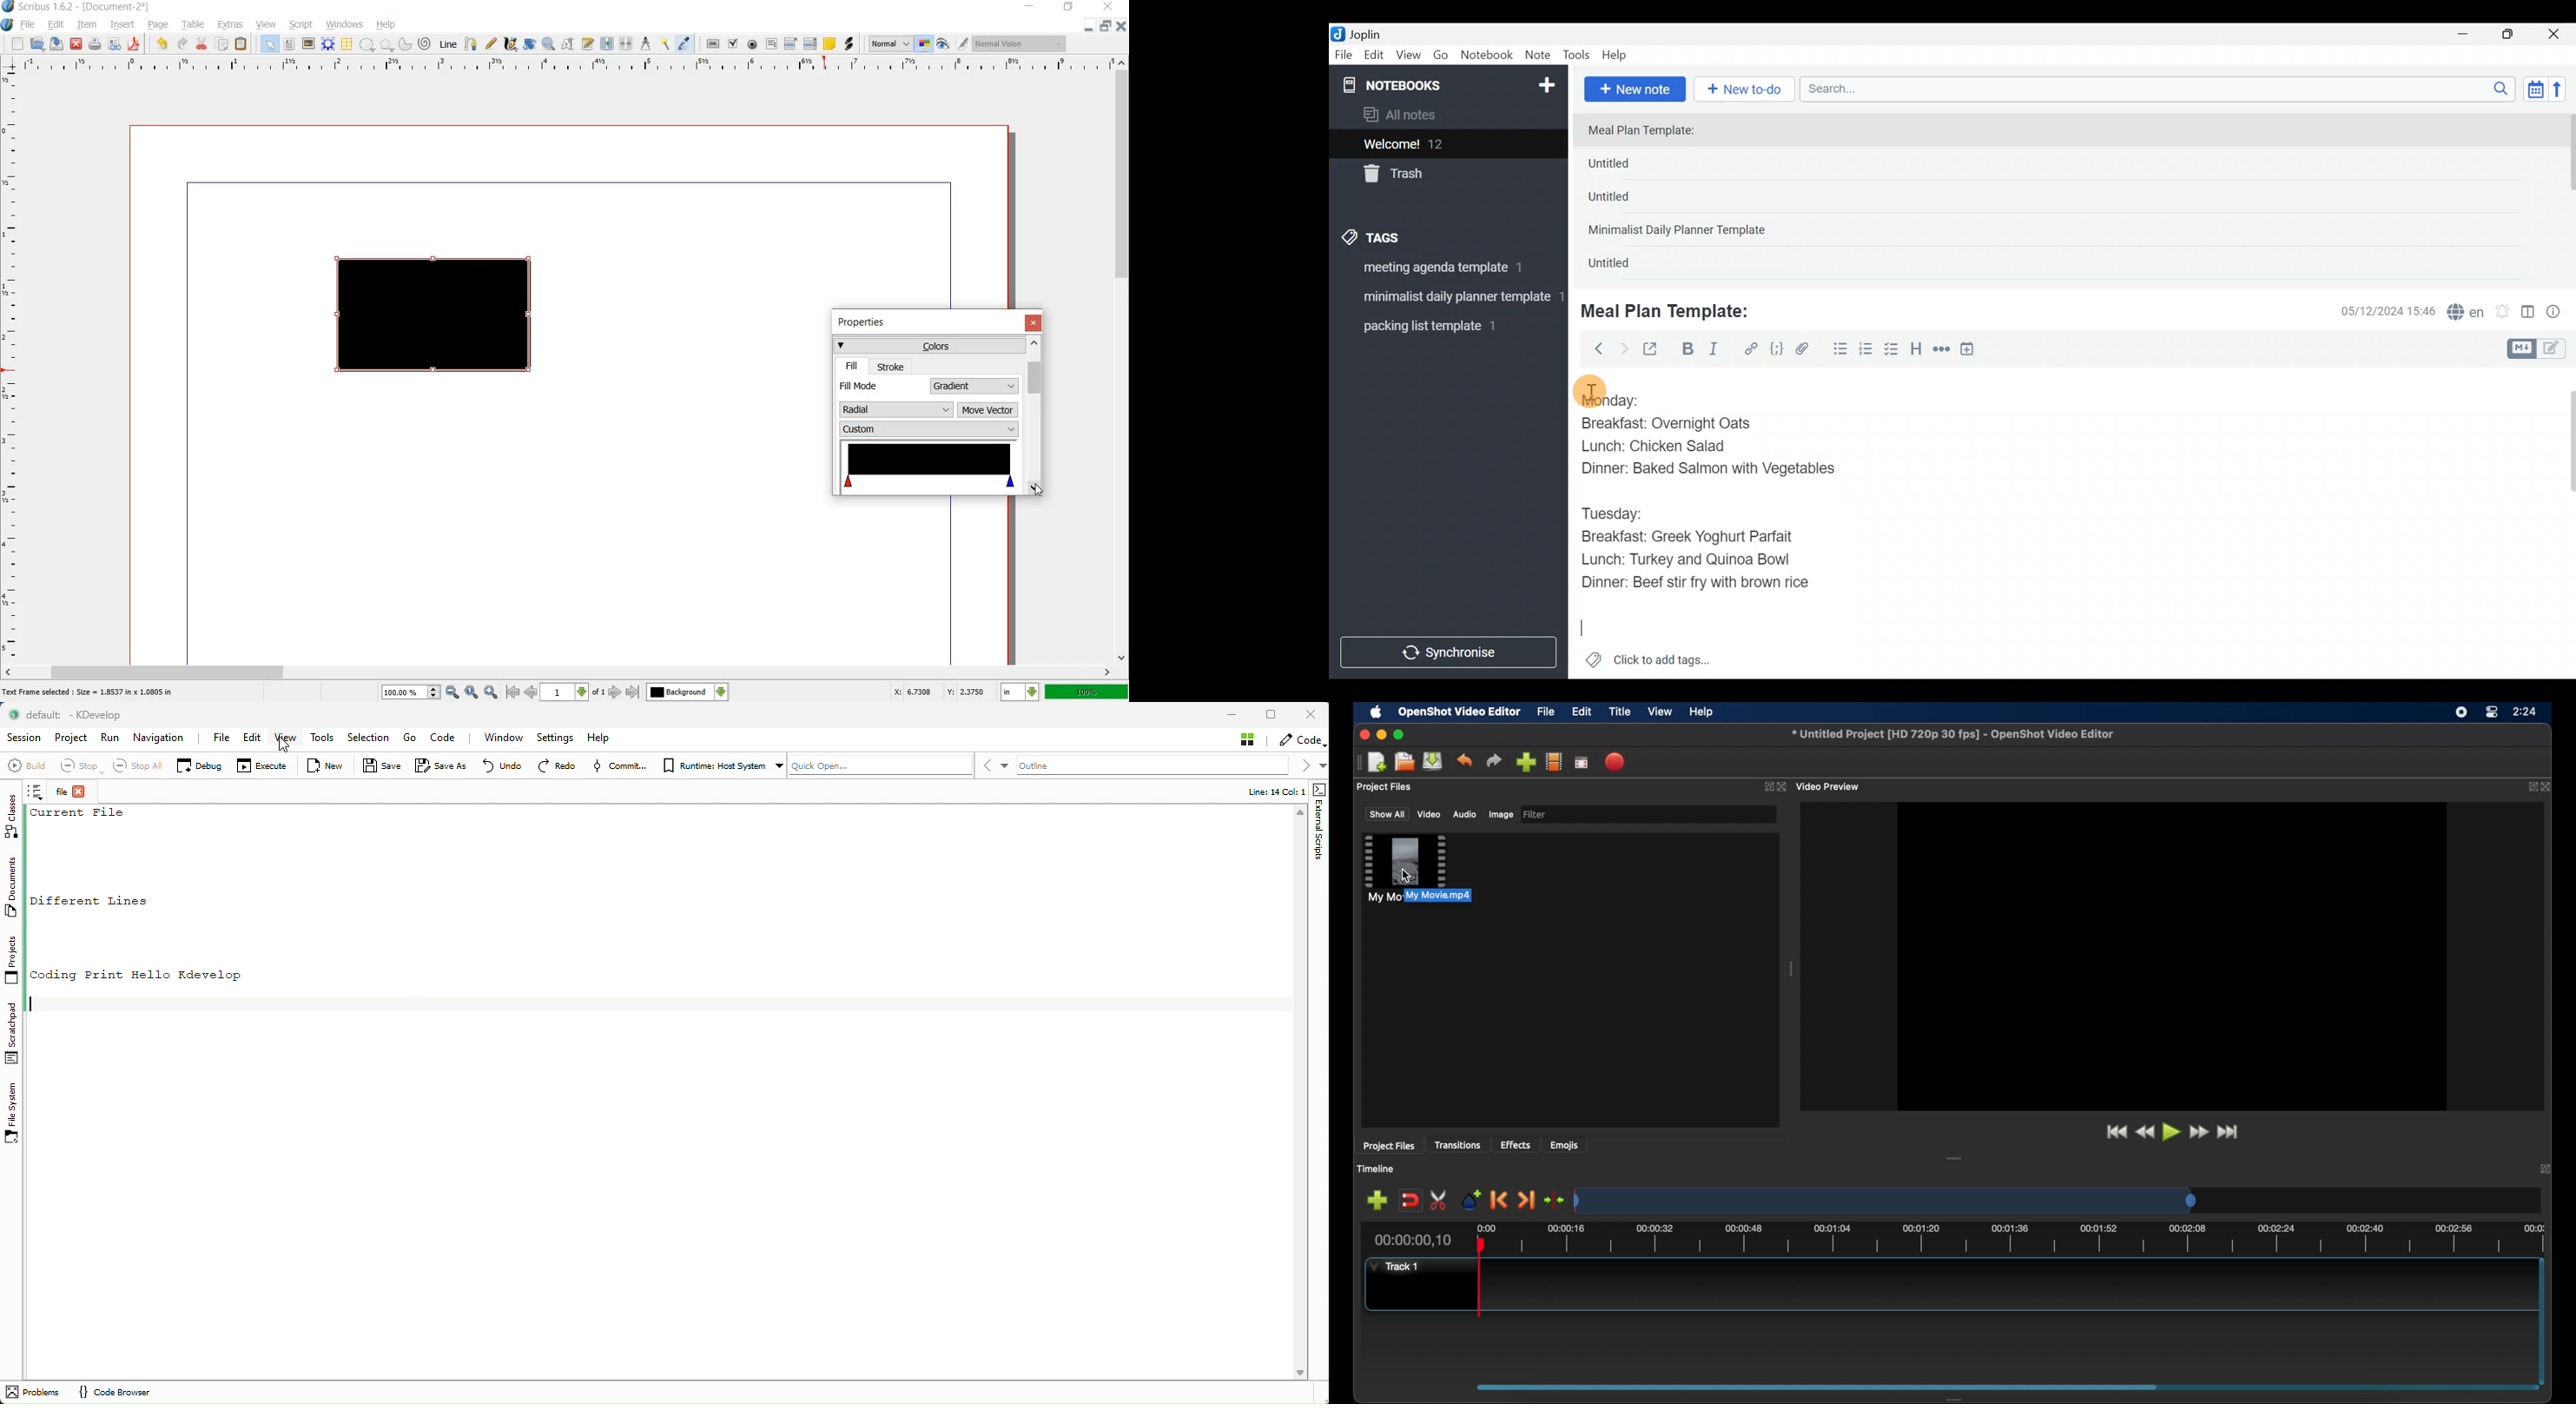  What do you see at coordinates (2563, 523) in the screenshot?
I see `Scroll bar` at bounding box center [2563, 523].